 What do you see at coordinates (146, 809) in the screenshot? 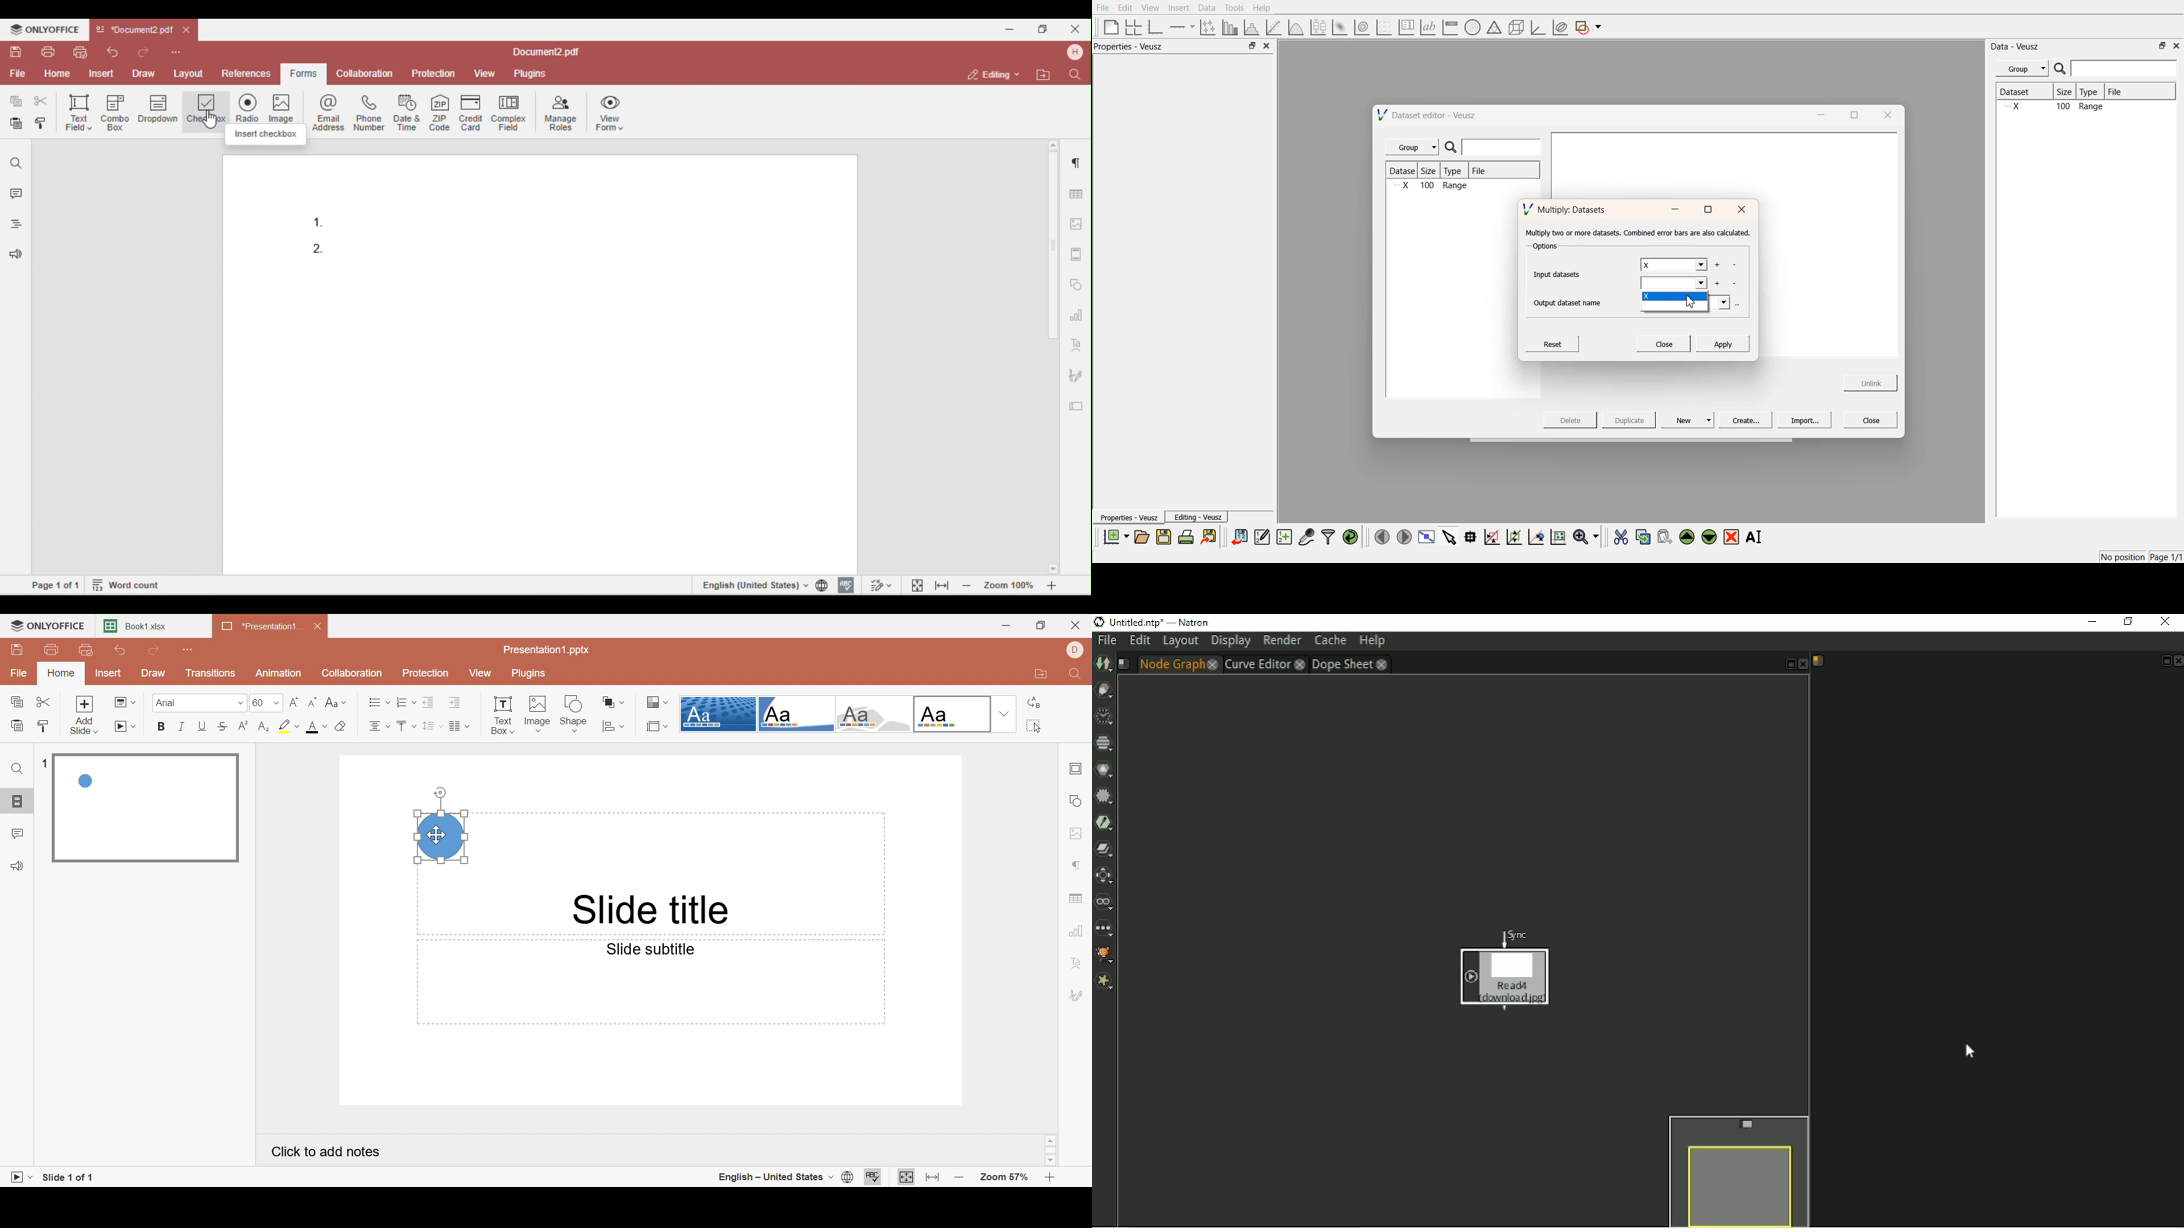
I see `Slide` at bounding box center [146, 809].